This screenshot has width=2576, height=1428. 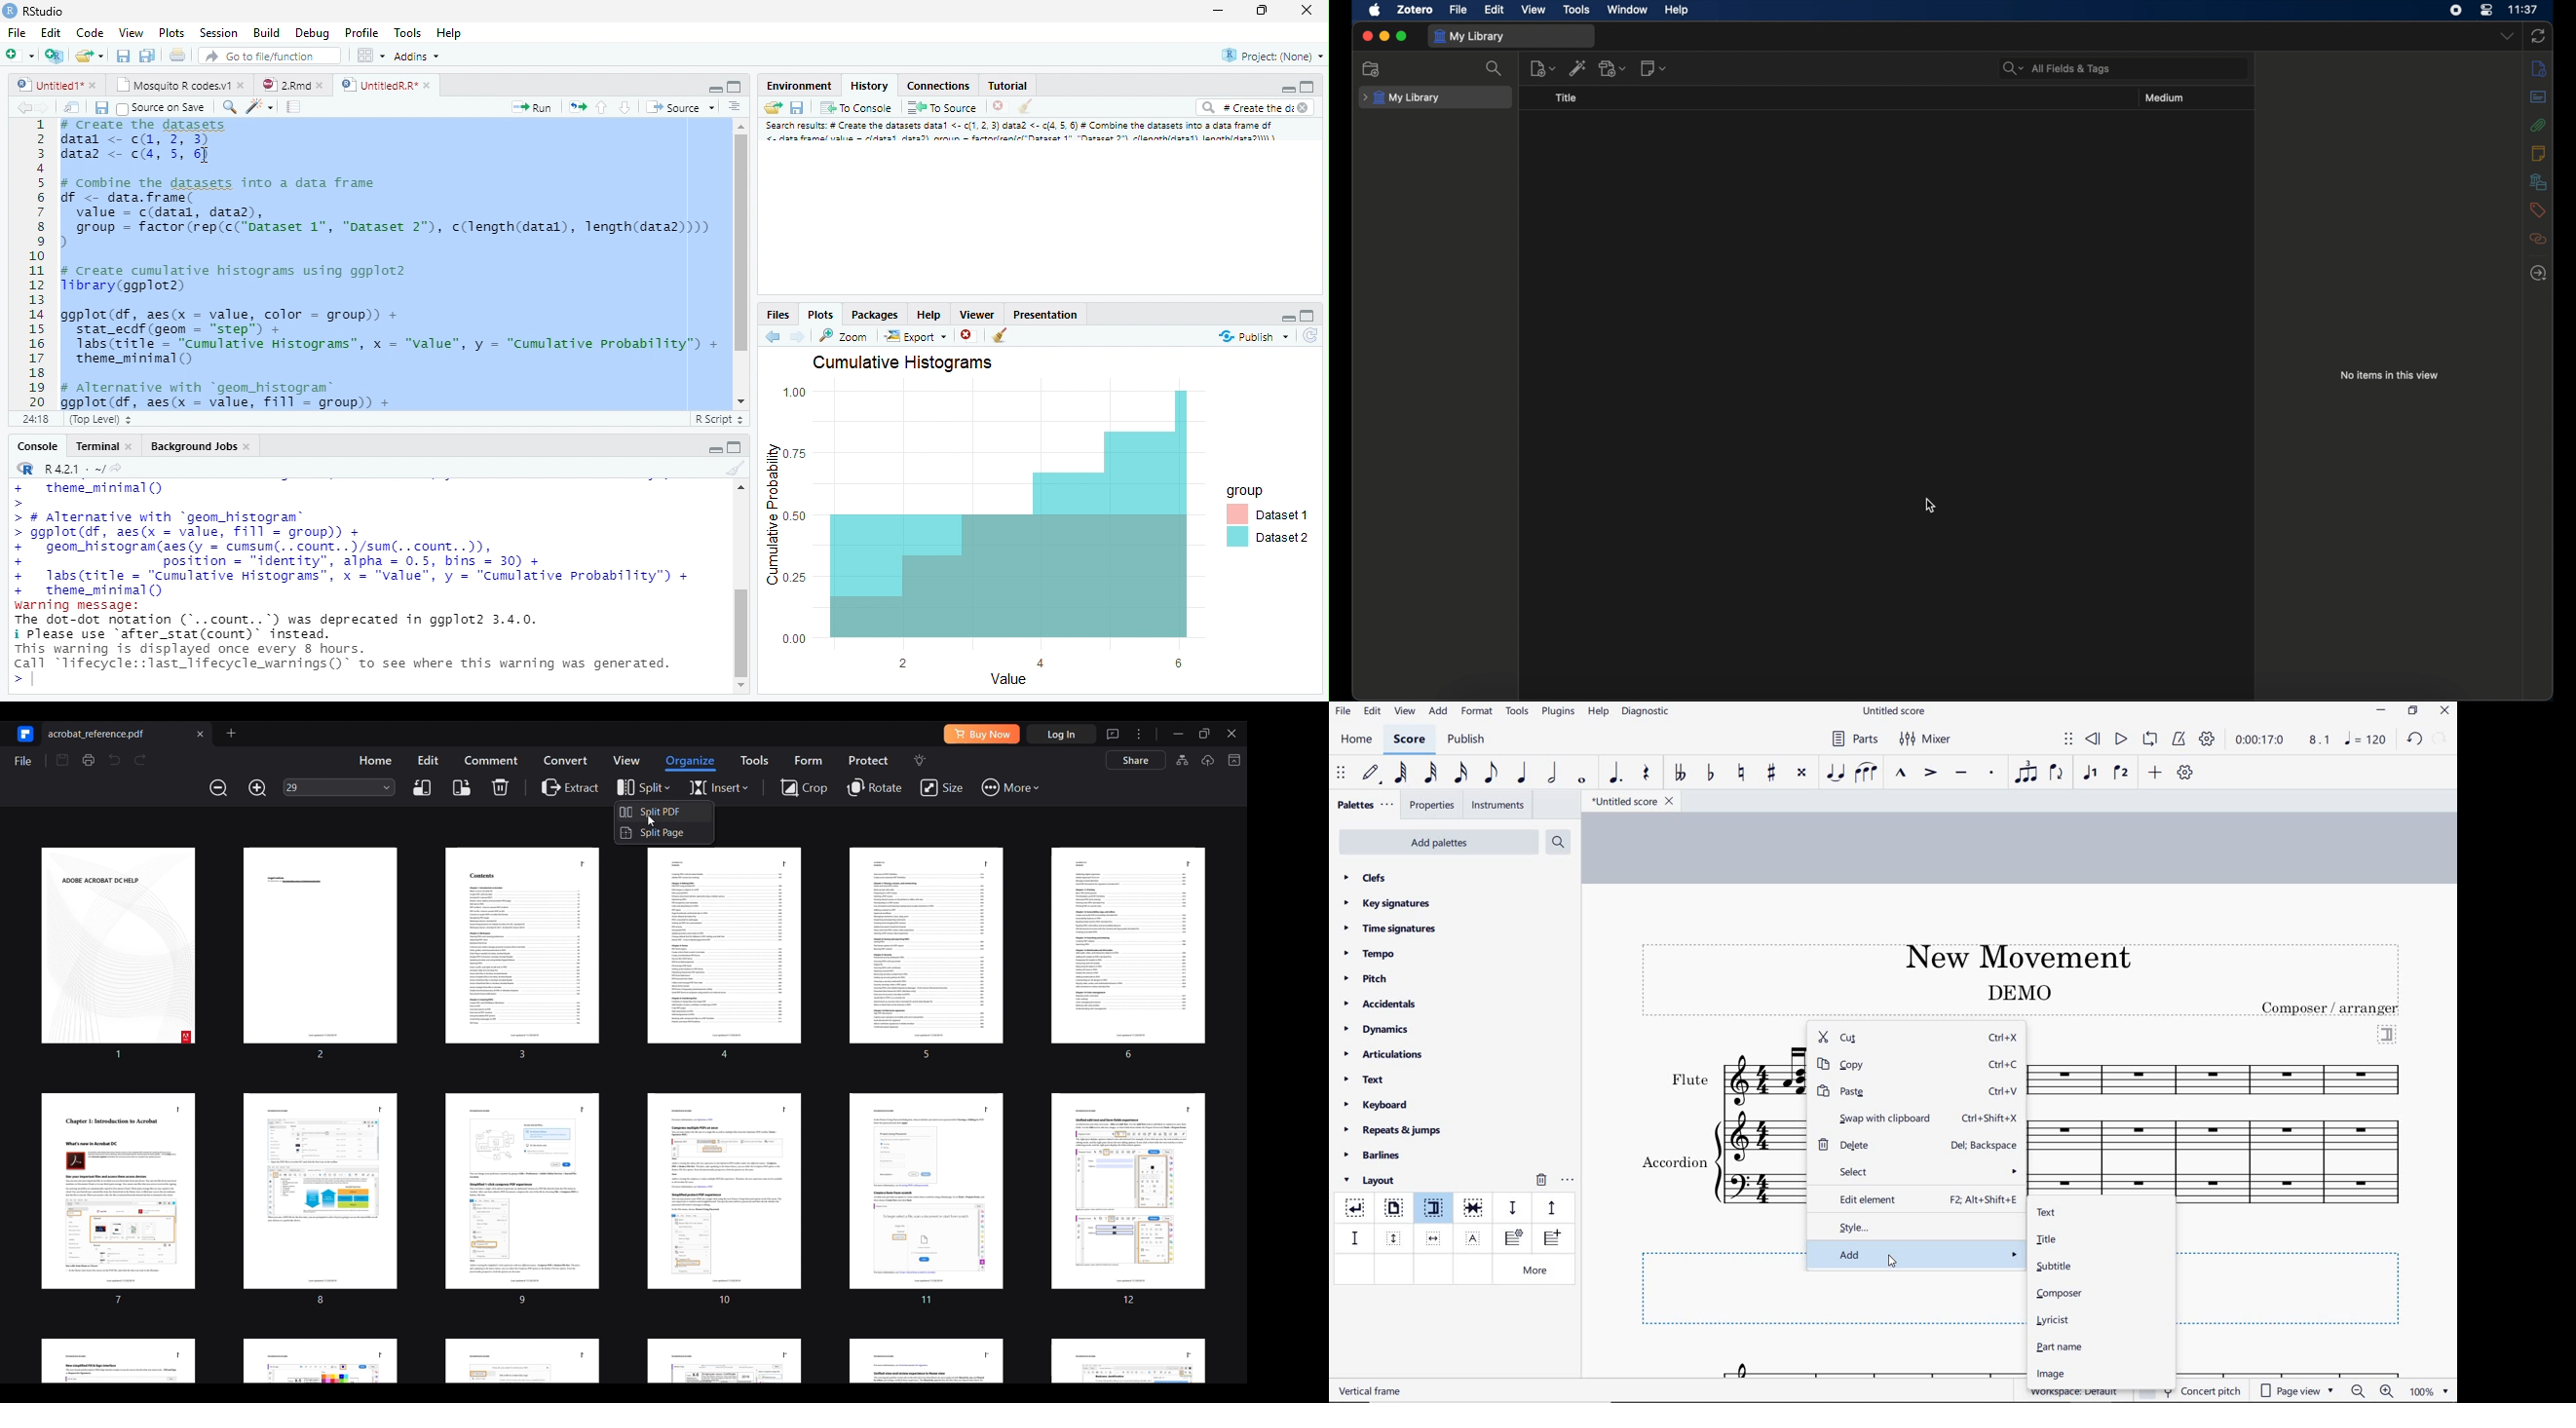 I want to click on Next, so click(x=42, y=111).